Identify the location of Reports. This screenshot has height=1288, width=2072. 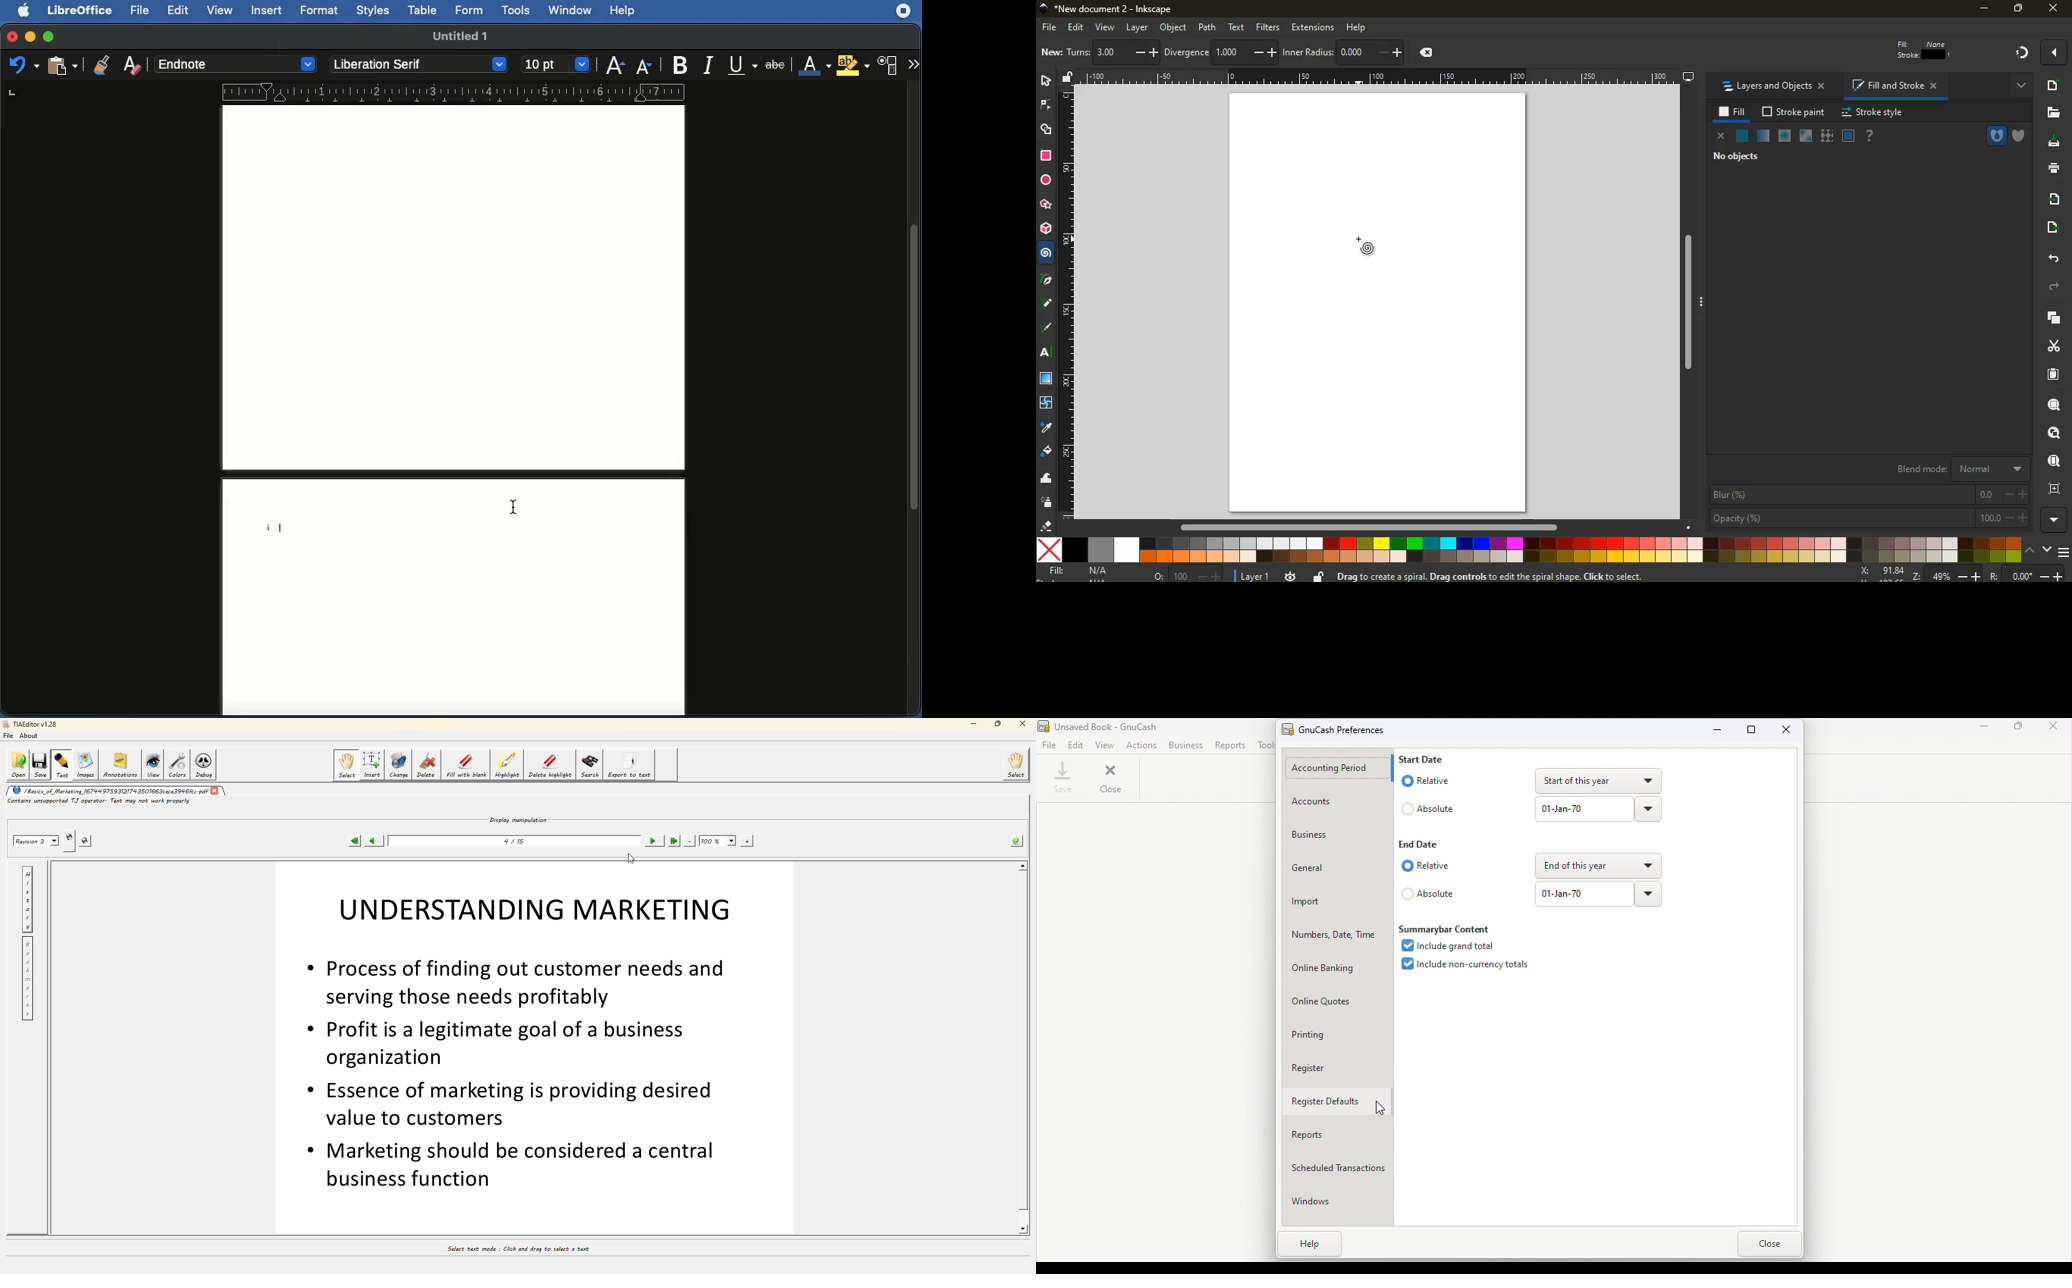
(1229, 745).